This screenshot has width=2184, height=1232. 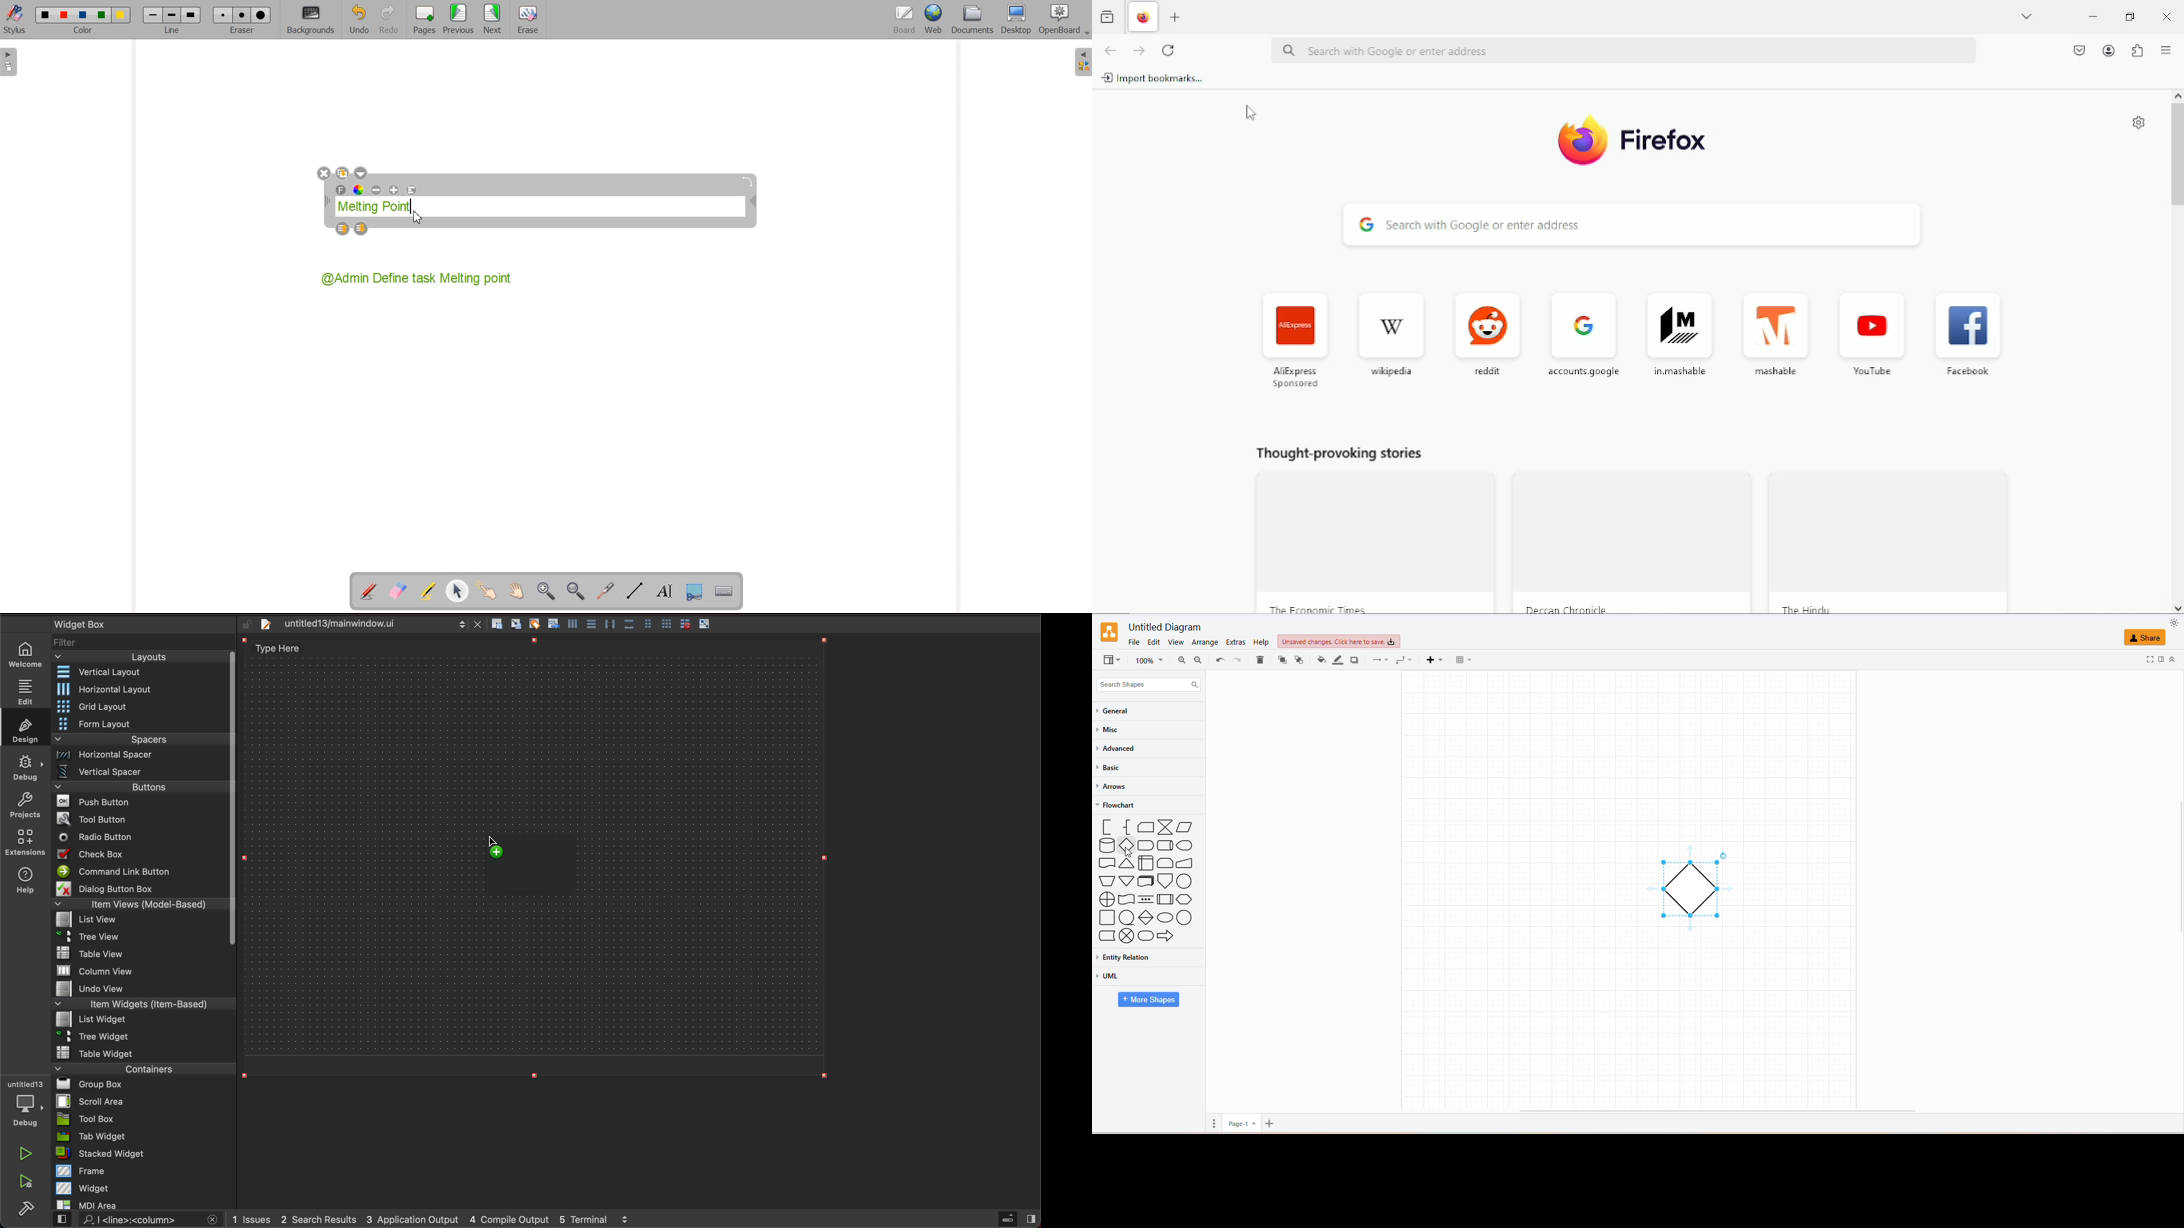 I want to click on , so click(x=458, y=20).